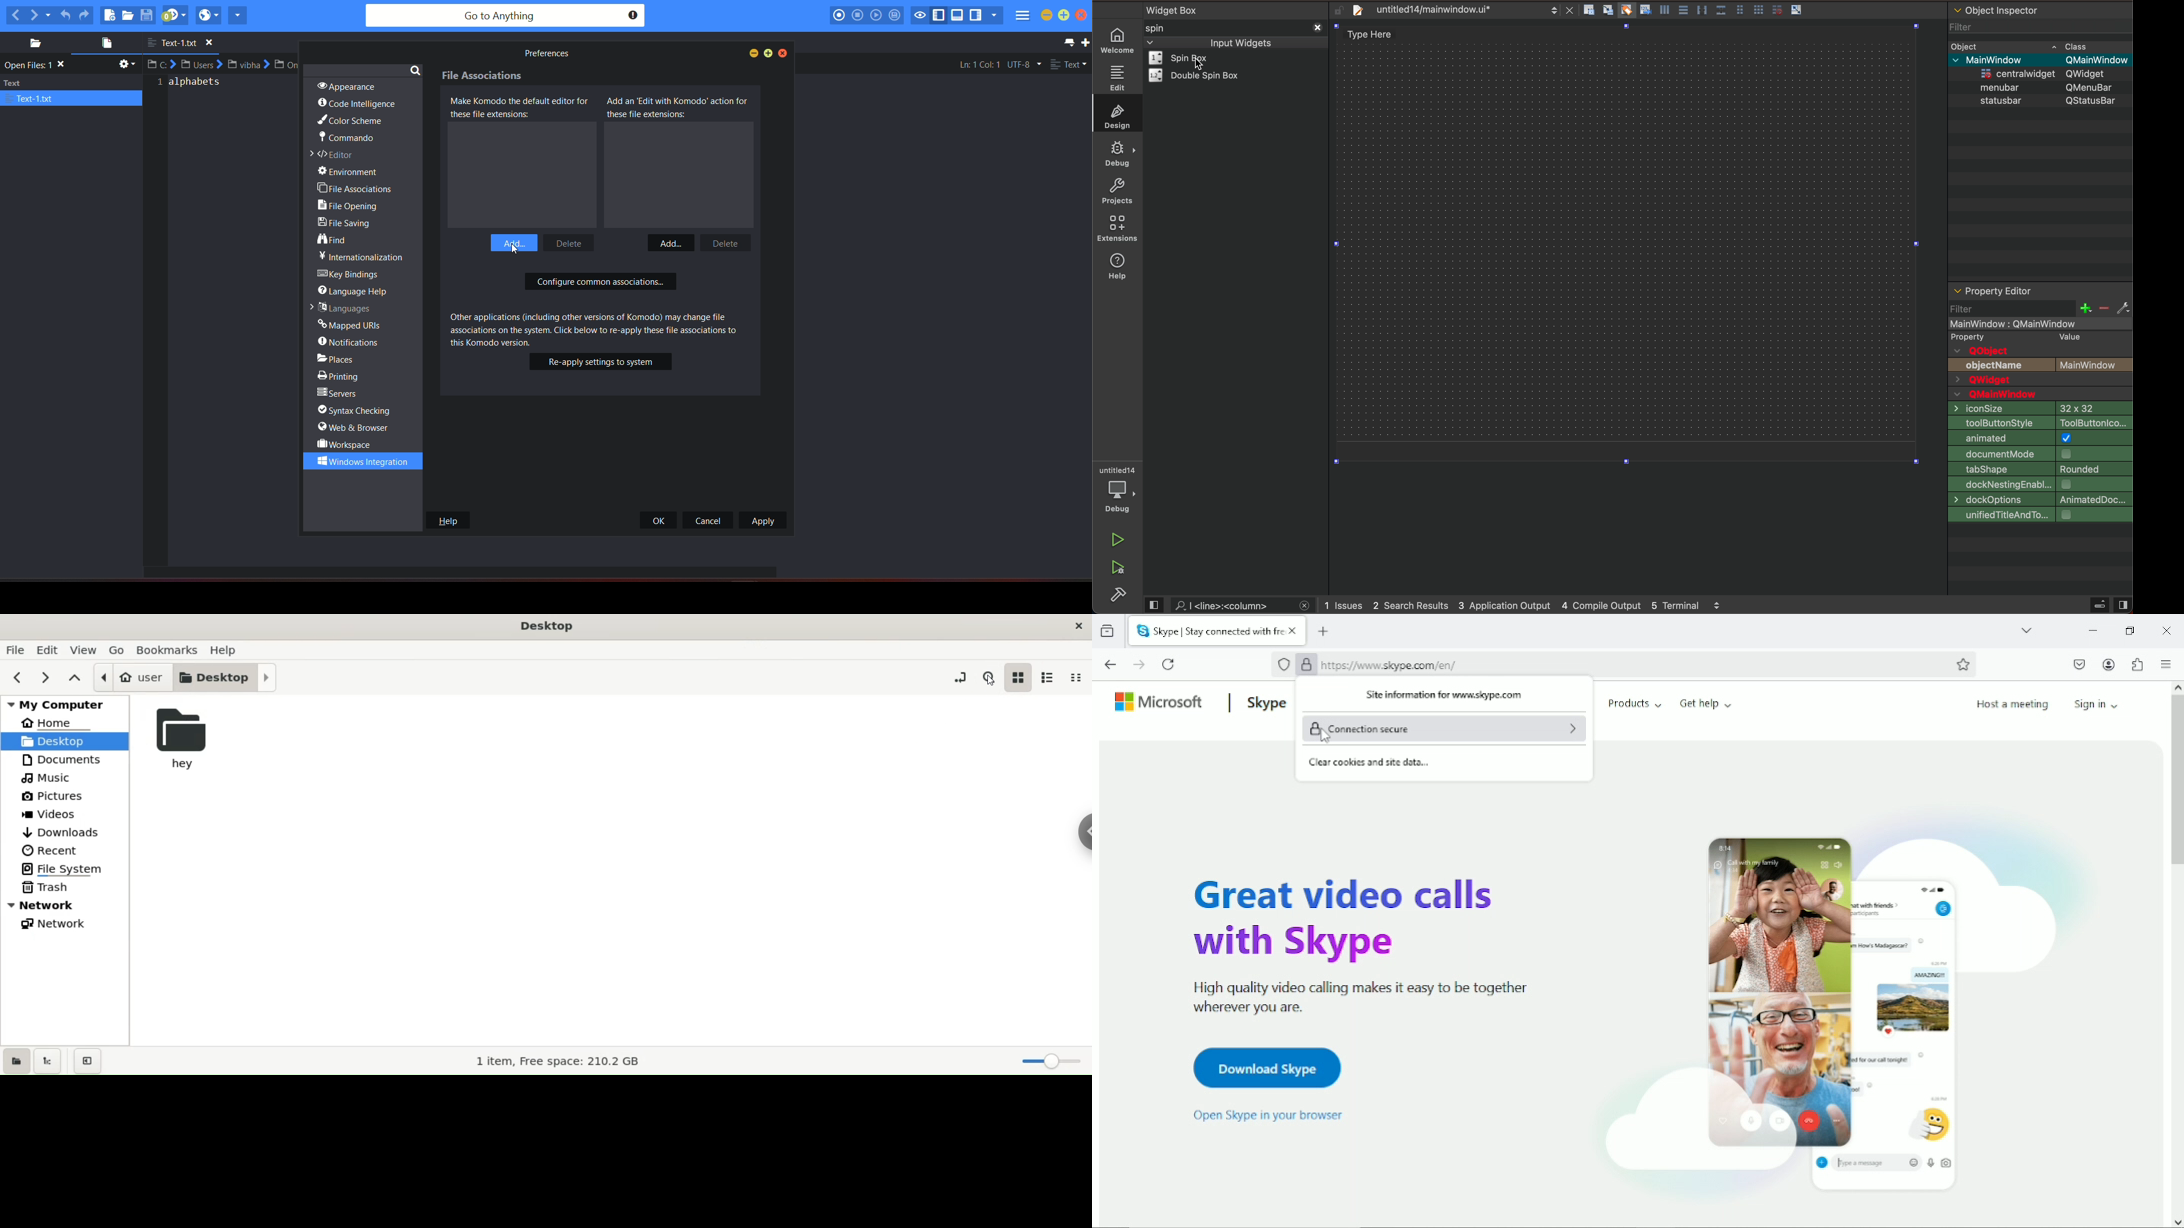  Describe the element at coordinates (1986, 351) in the screenshot. I see `text` at that location.